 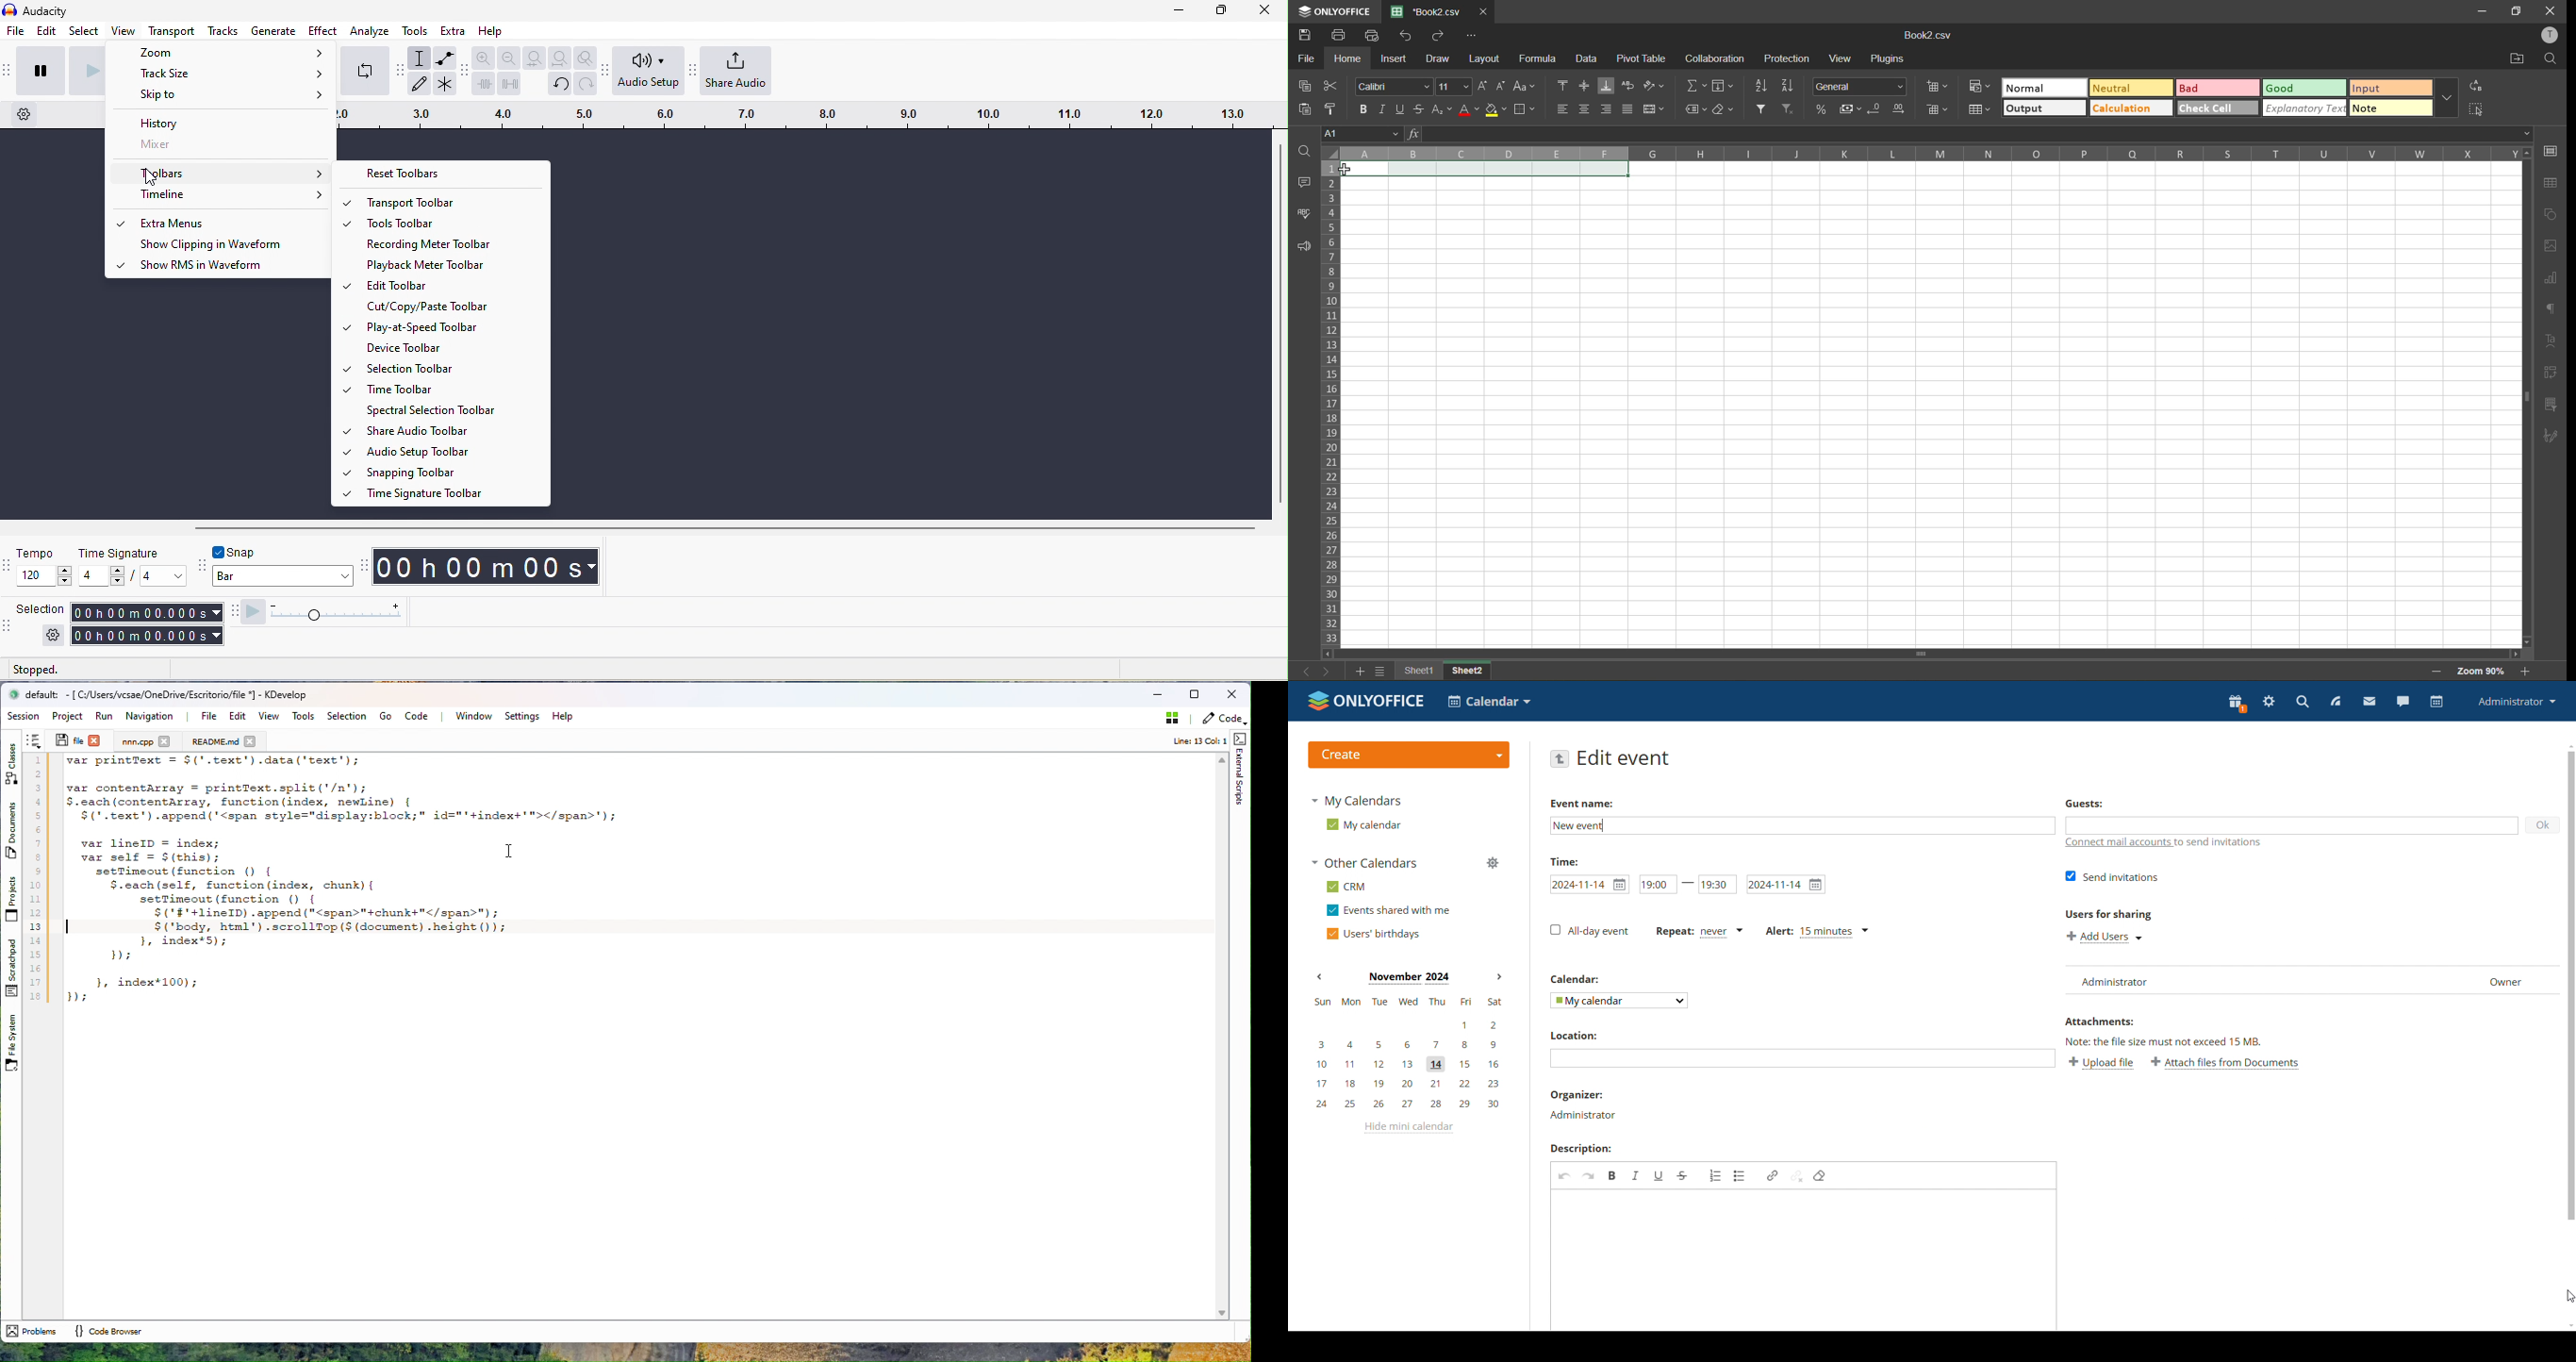 I want to click on undo, so click(x=1405, y=35).